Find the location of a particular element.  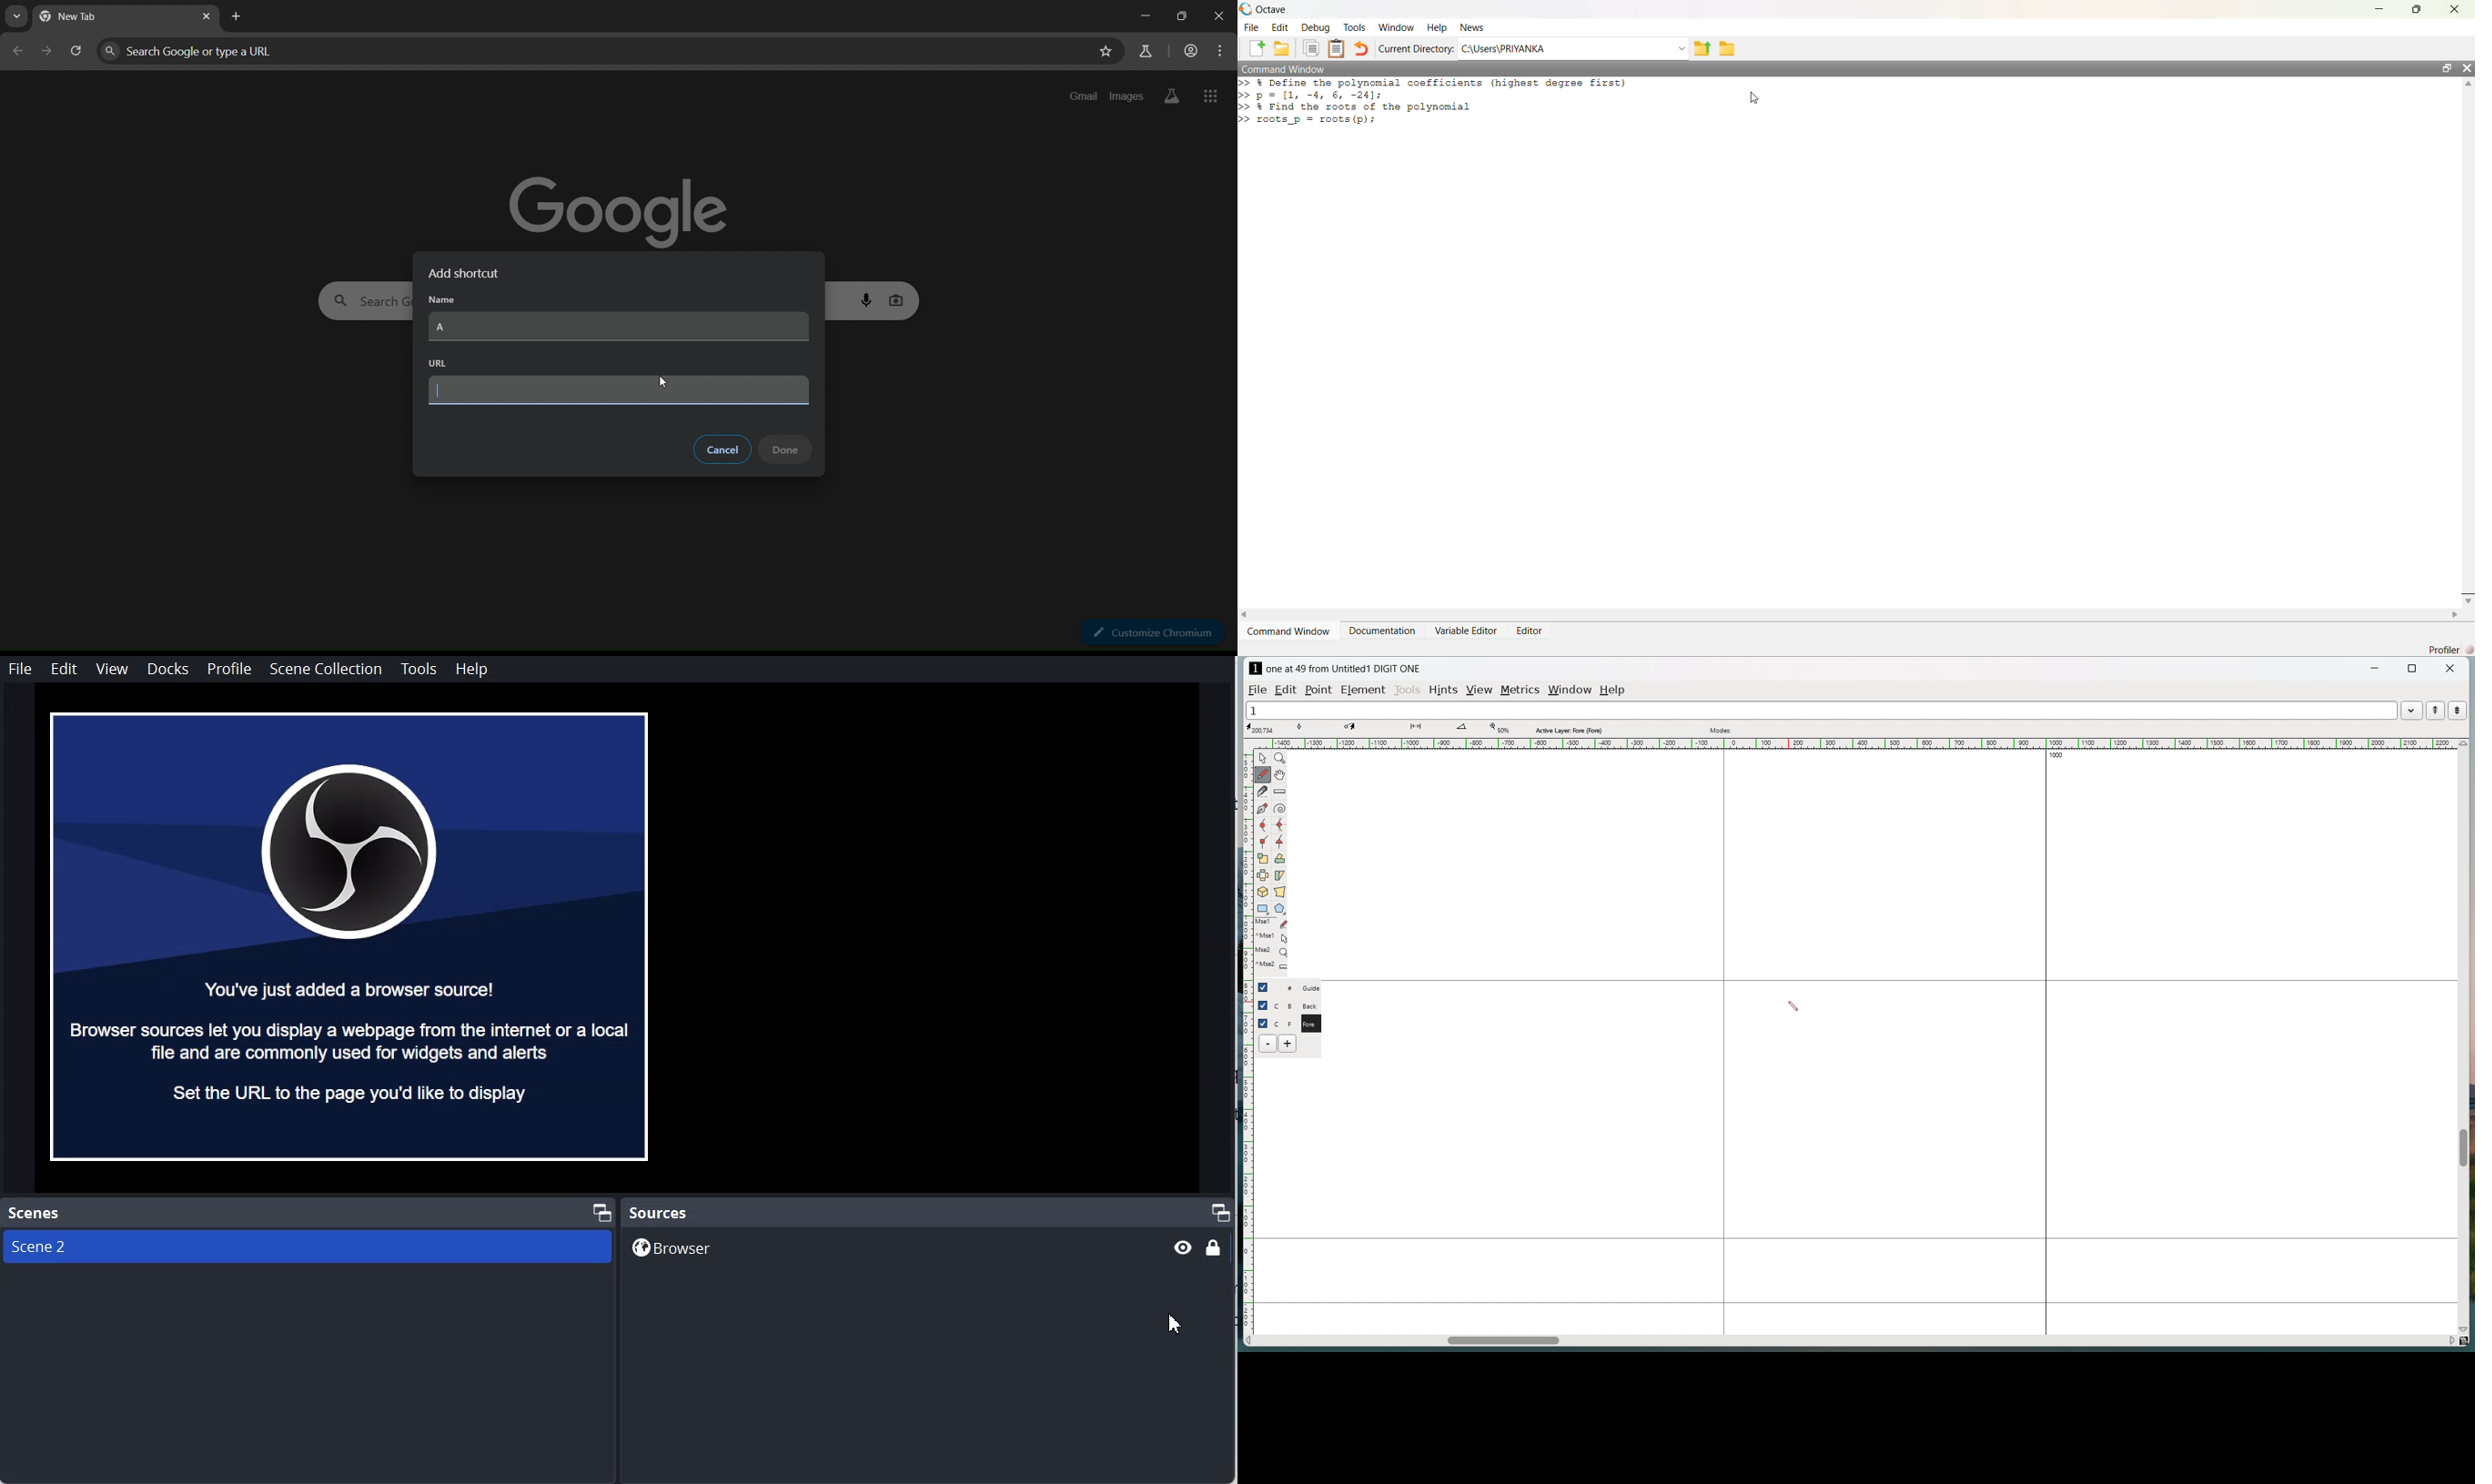

scroll down is located at coordinates (2467, 1327).